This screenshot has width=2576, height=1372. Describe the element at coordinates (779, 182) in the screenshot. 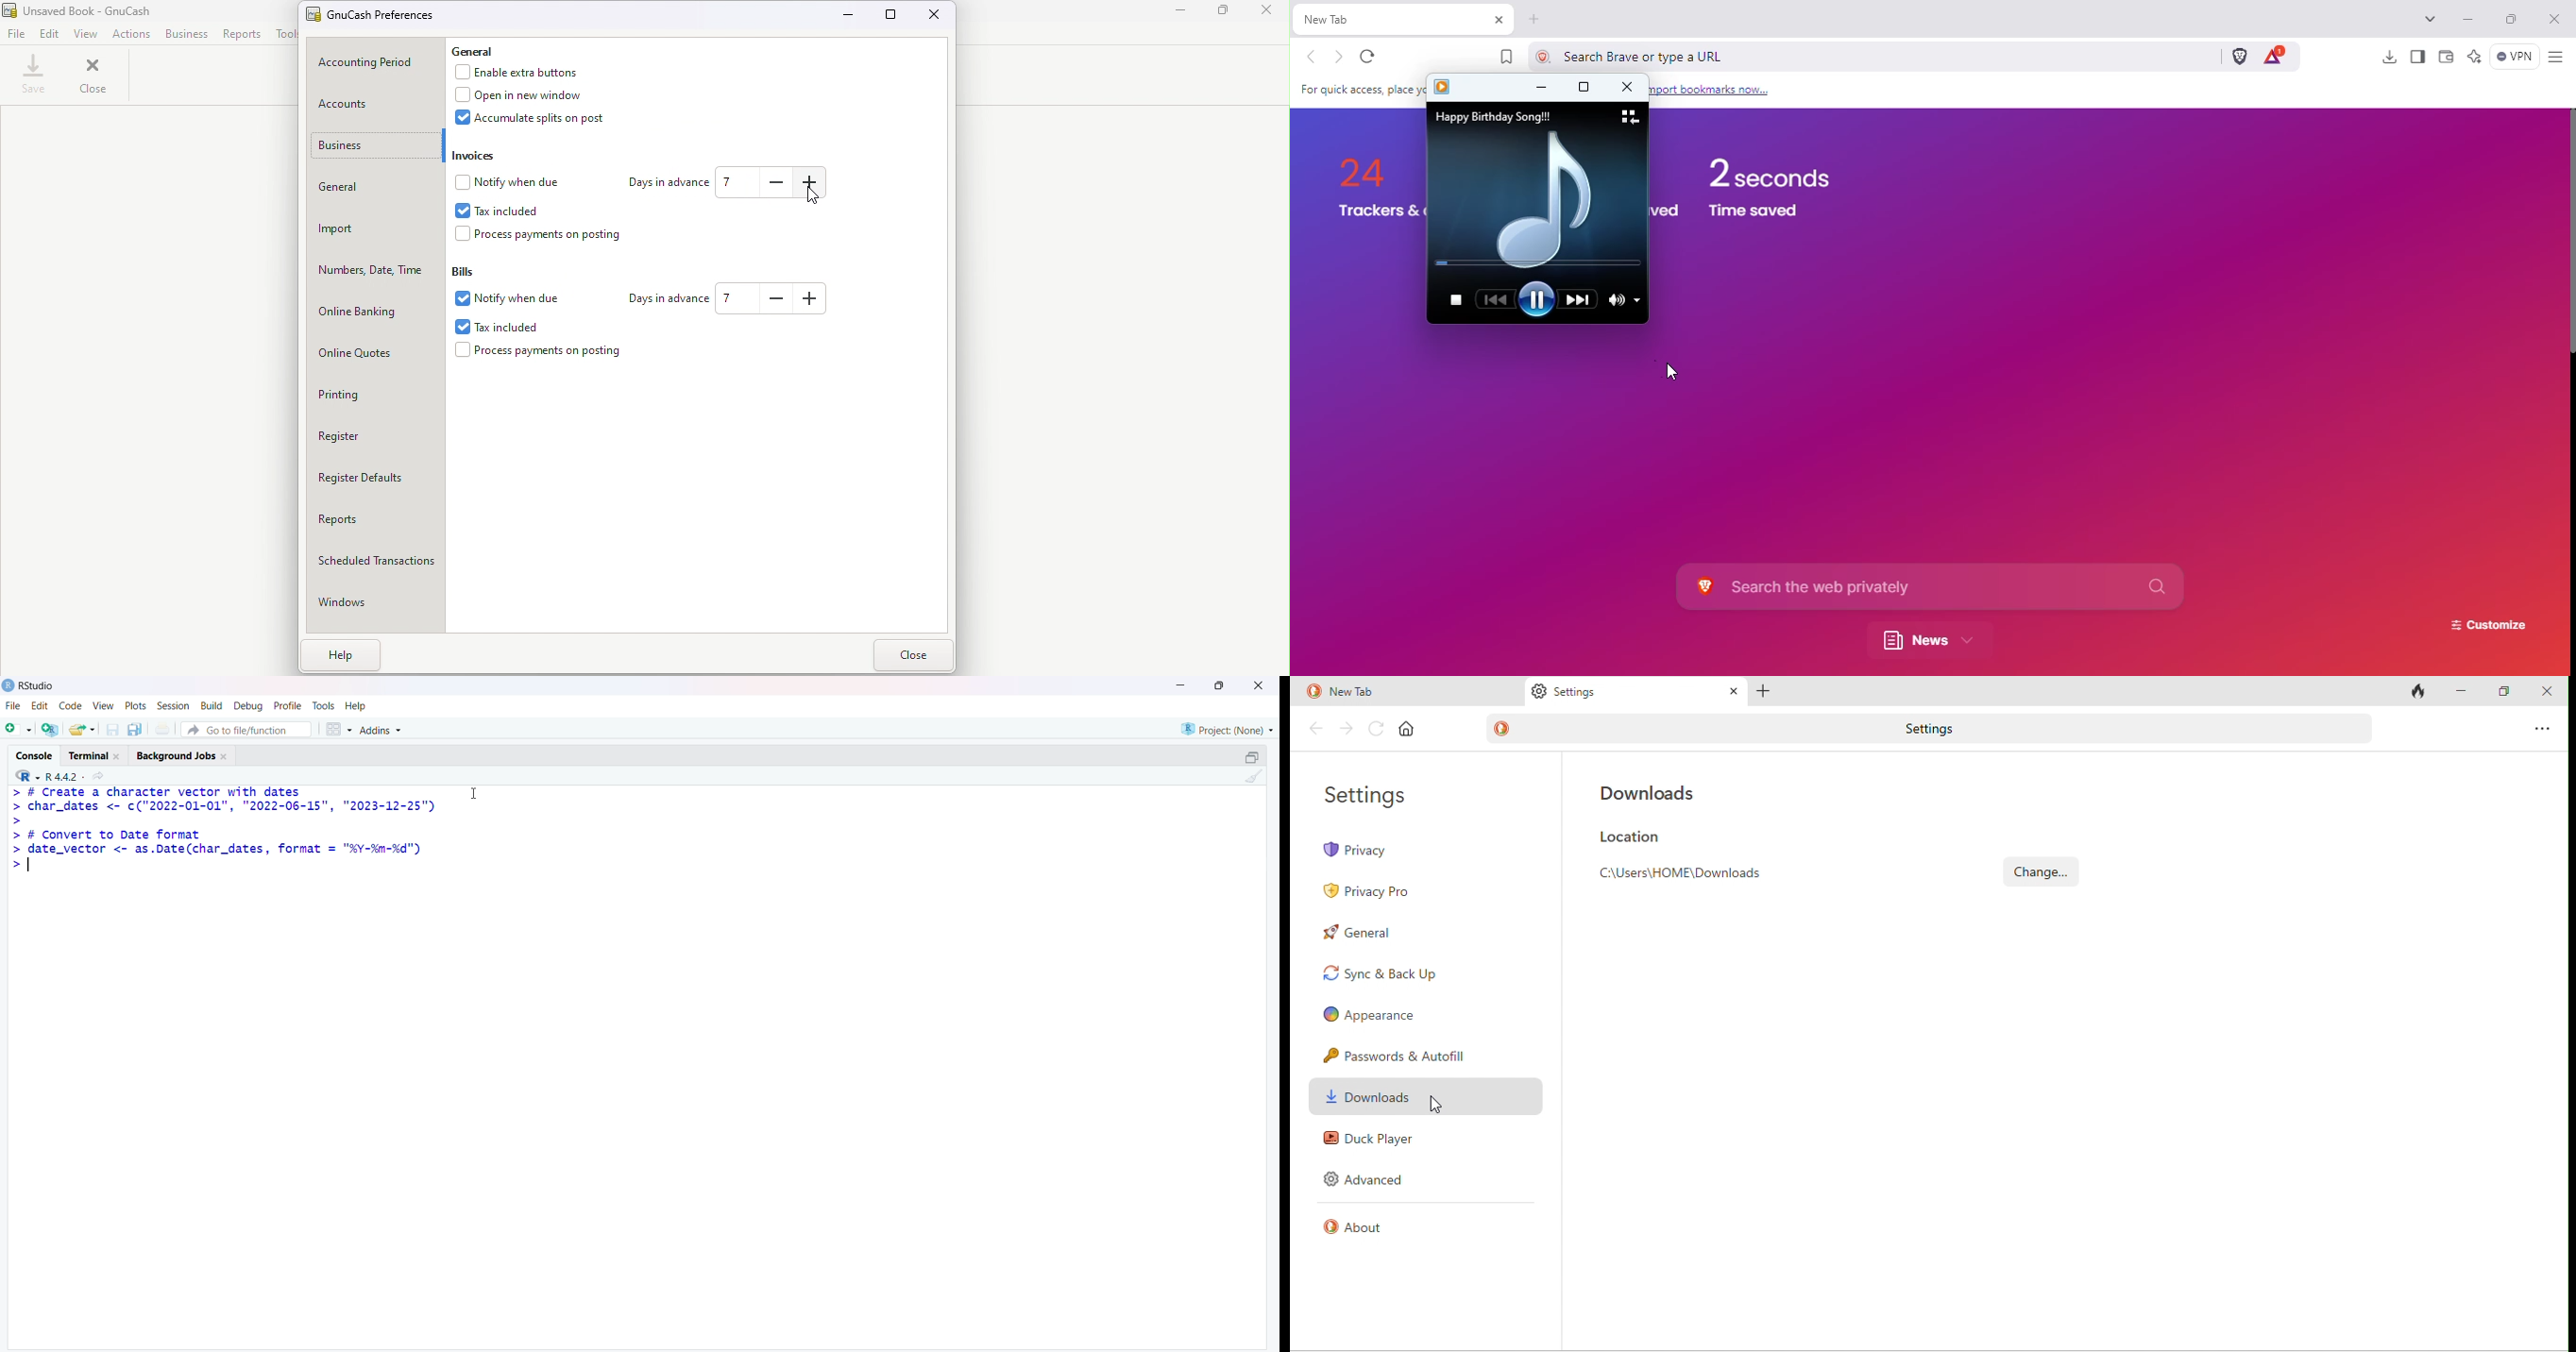

I see `how many days in the future to warn about invoices coming due` at that location.